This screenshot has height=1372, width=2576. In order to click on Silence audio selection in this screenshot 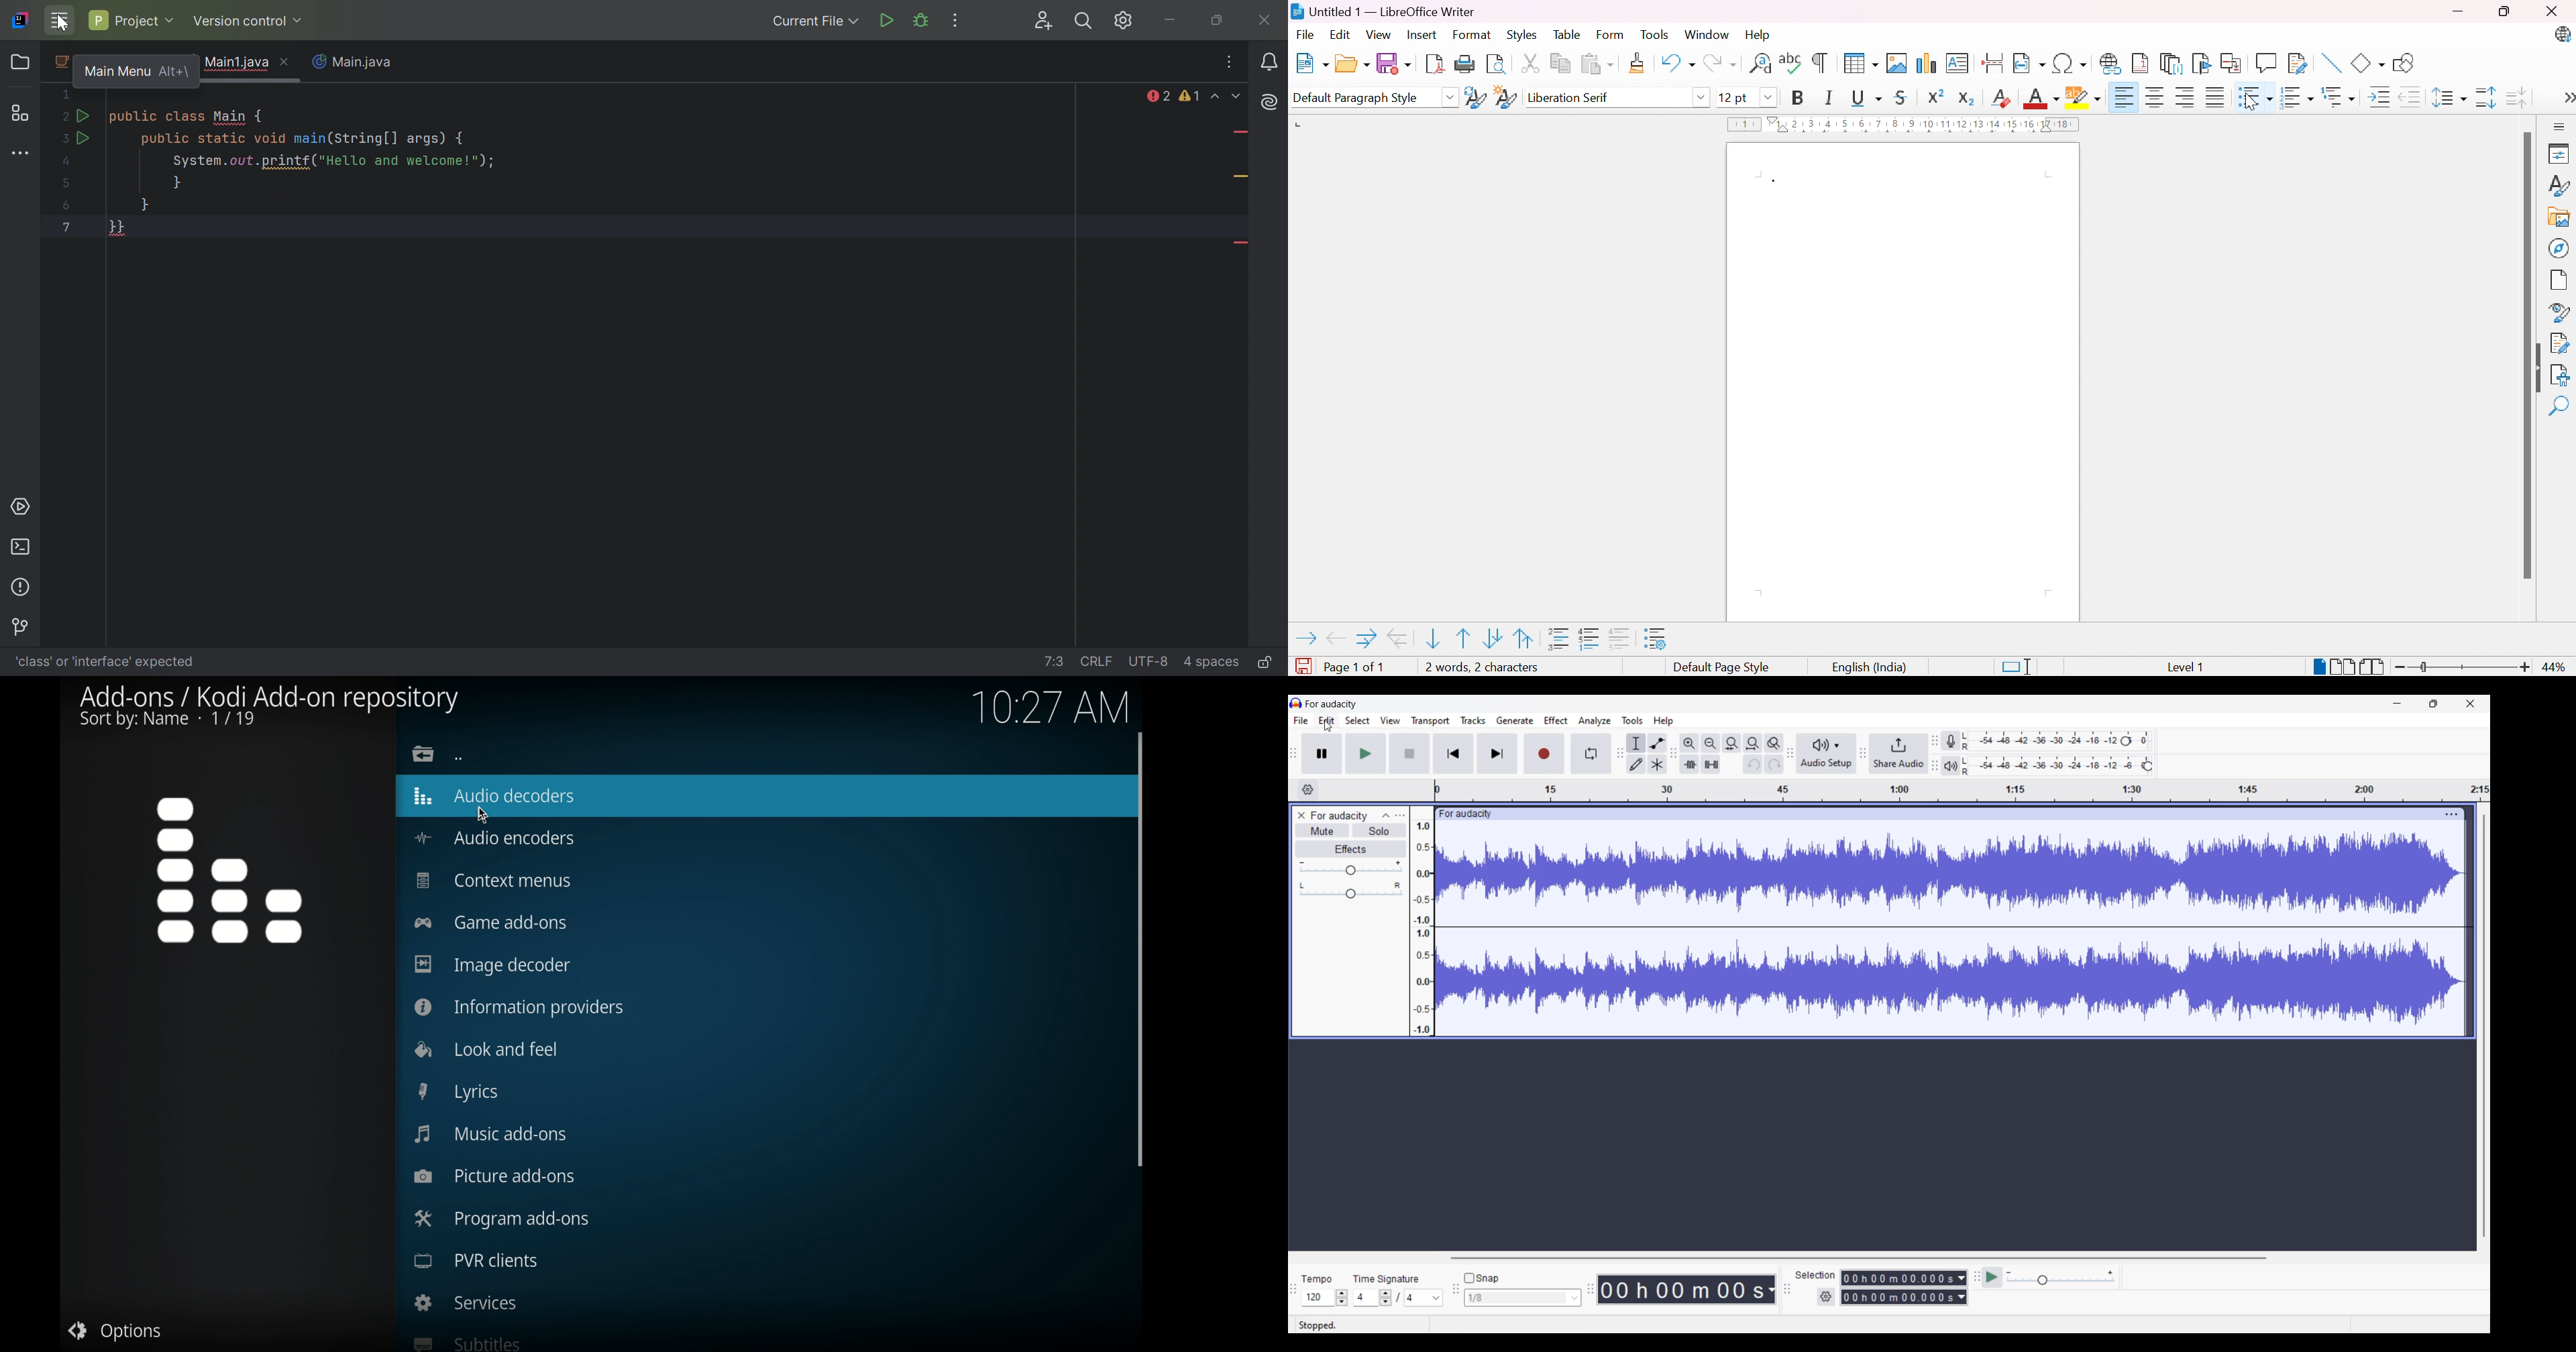, I will do `click(1711, 764)`.